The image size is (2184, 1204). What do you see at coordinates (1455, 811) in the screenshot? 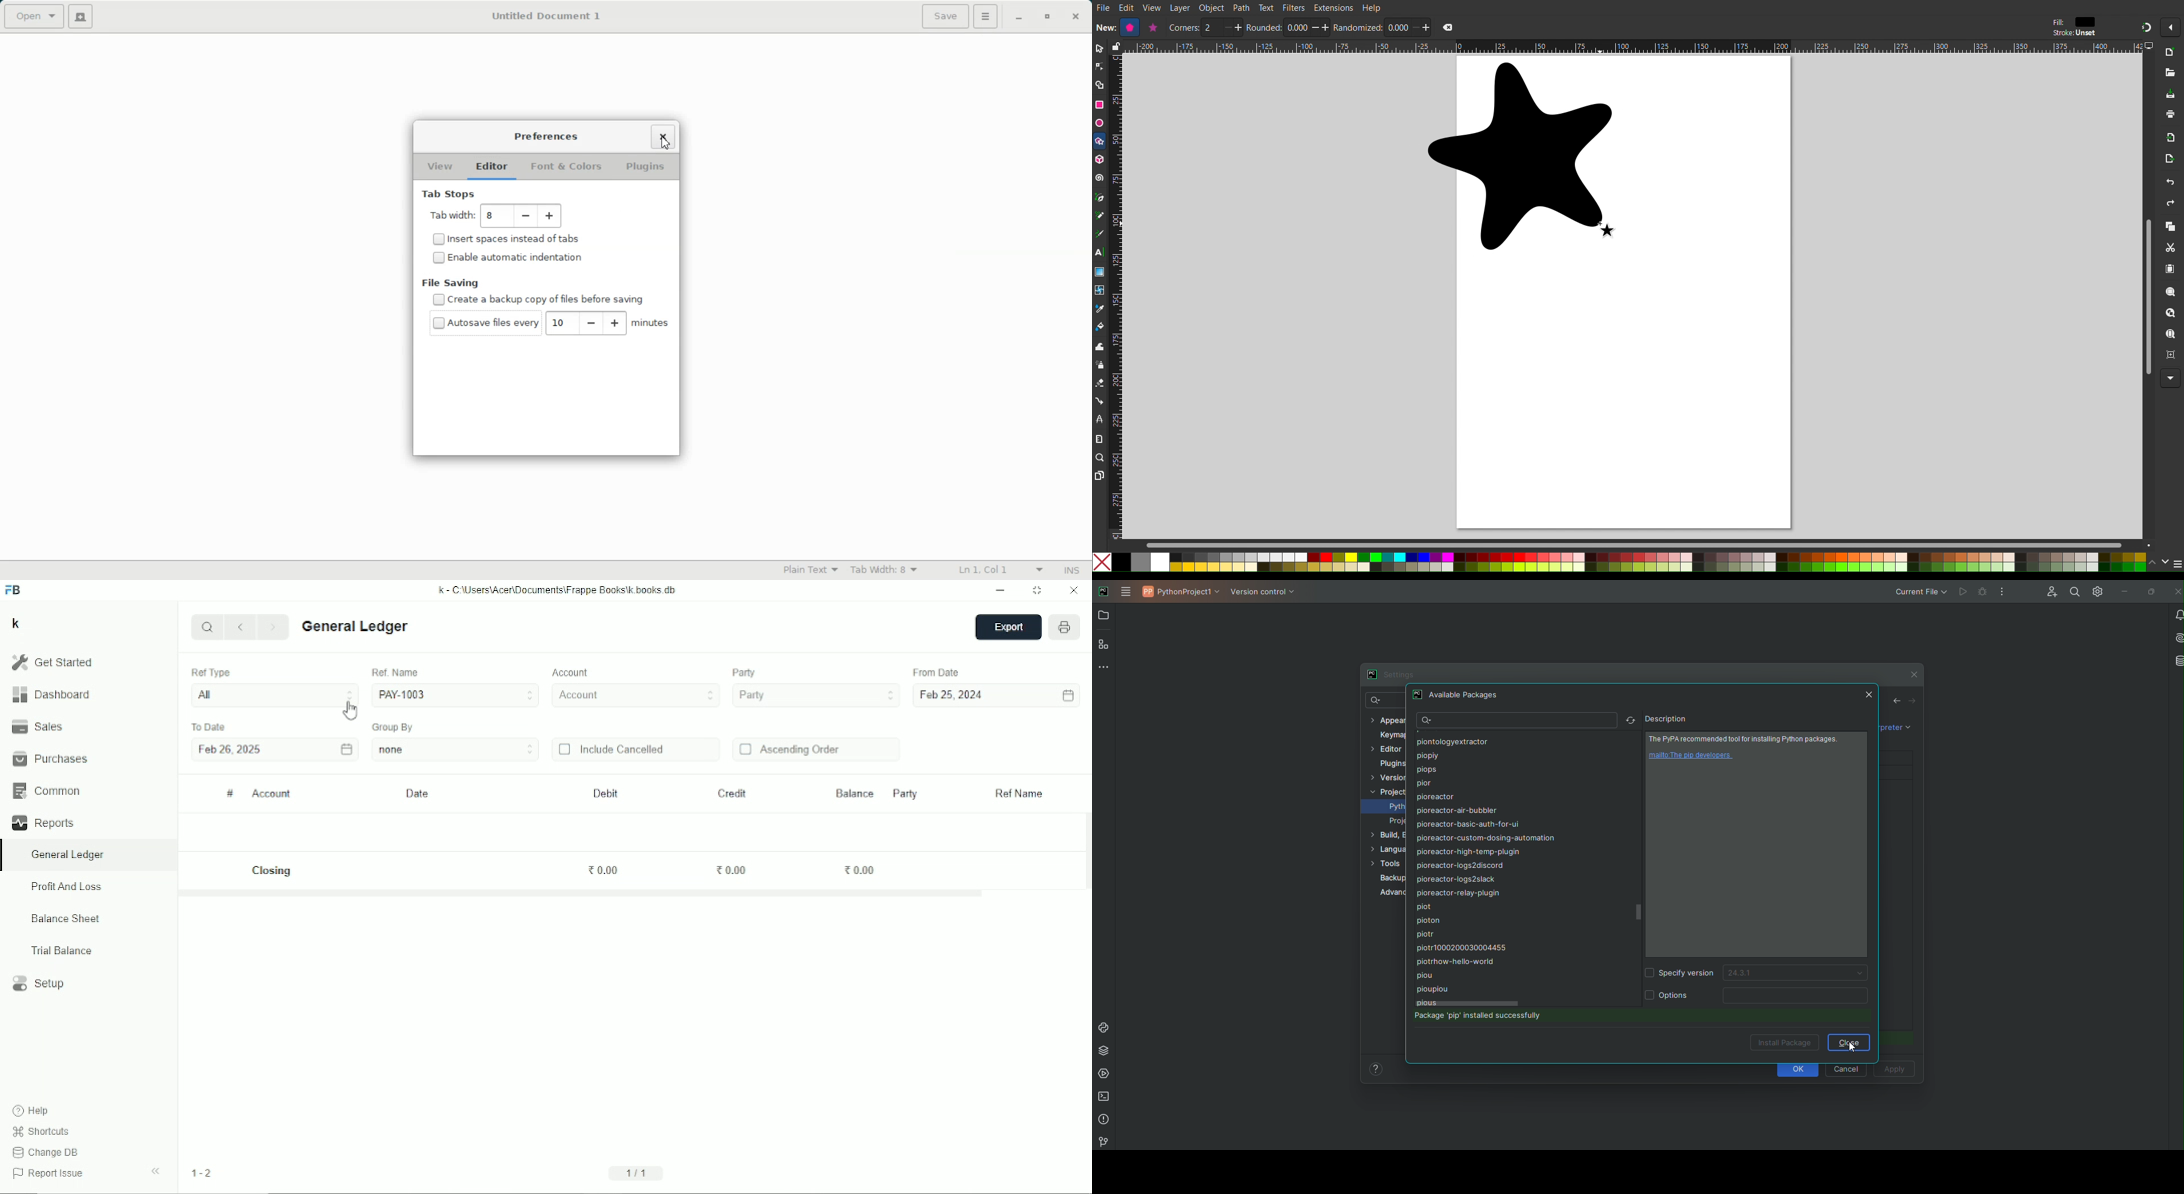
I see `pioreactor-air-bubbler` at bounding box center [1455, 811].